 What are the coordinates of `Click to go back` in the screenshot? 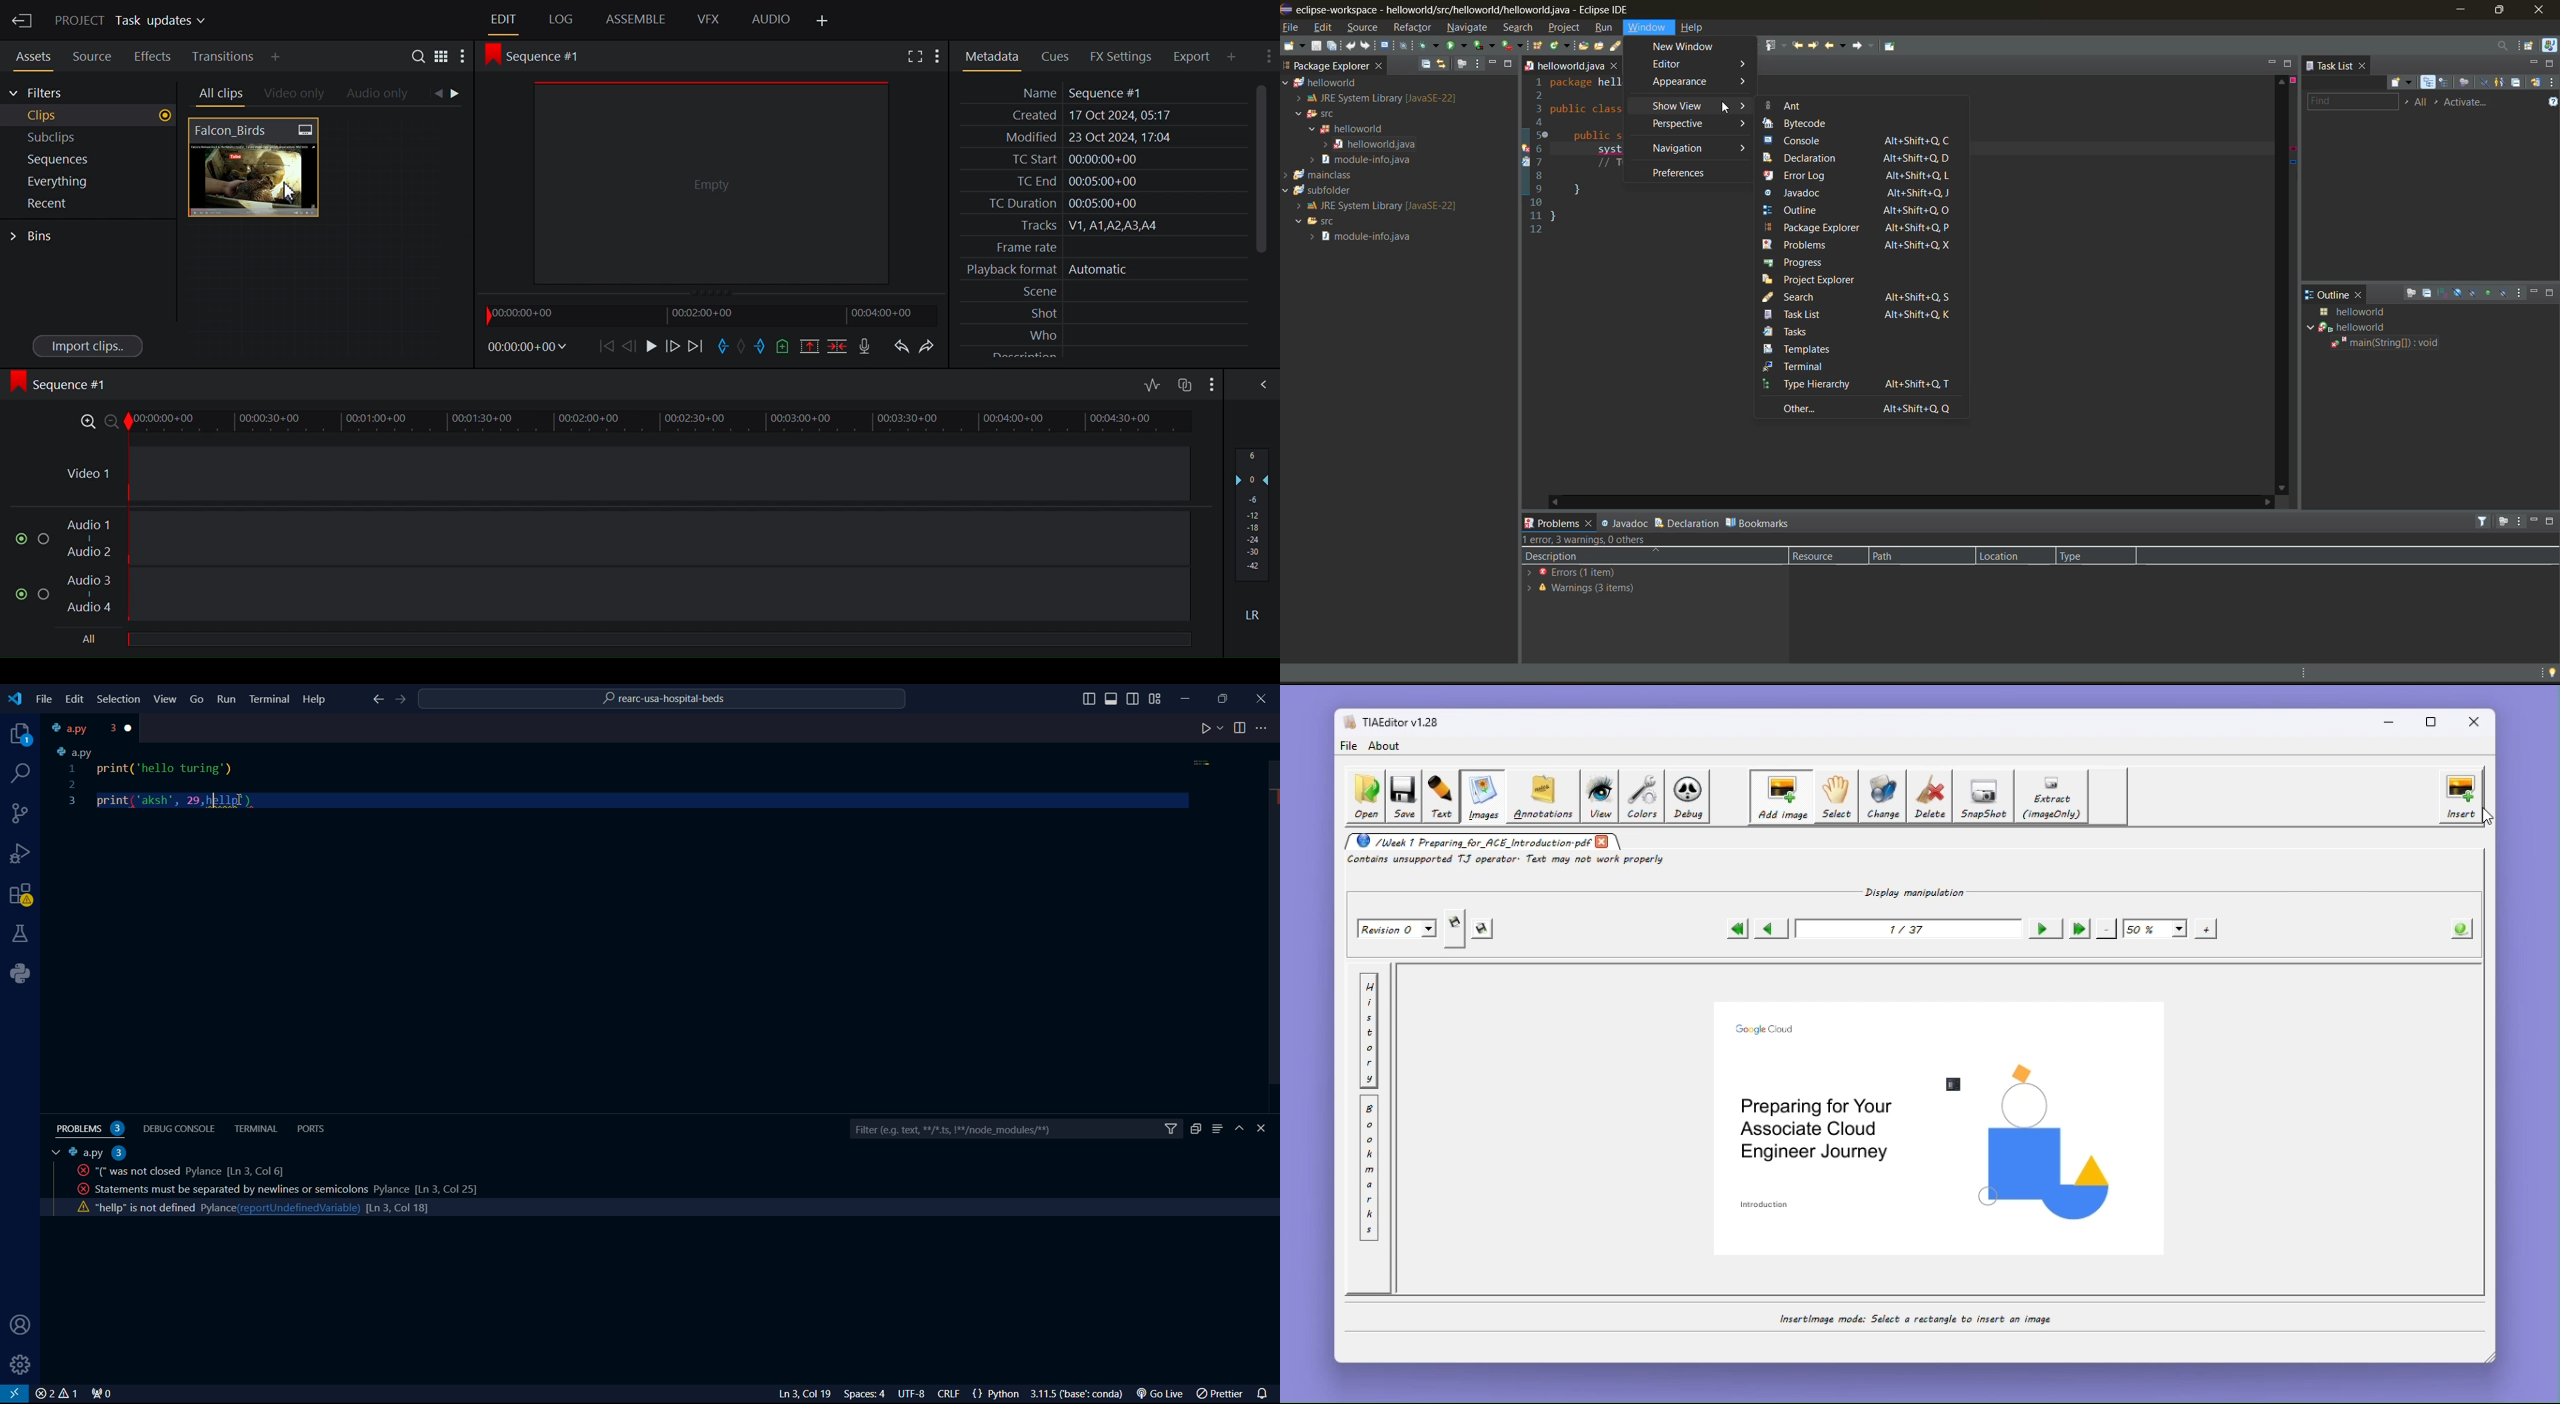 It's located at (437, 94).